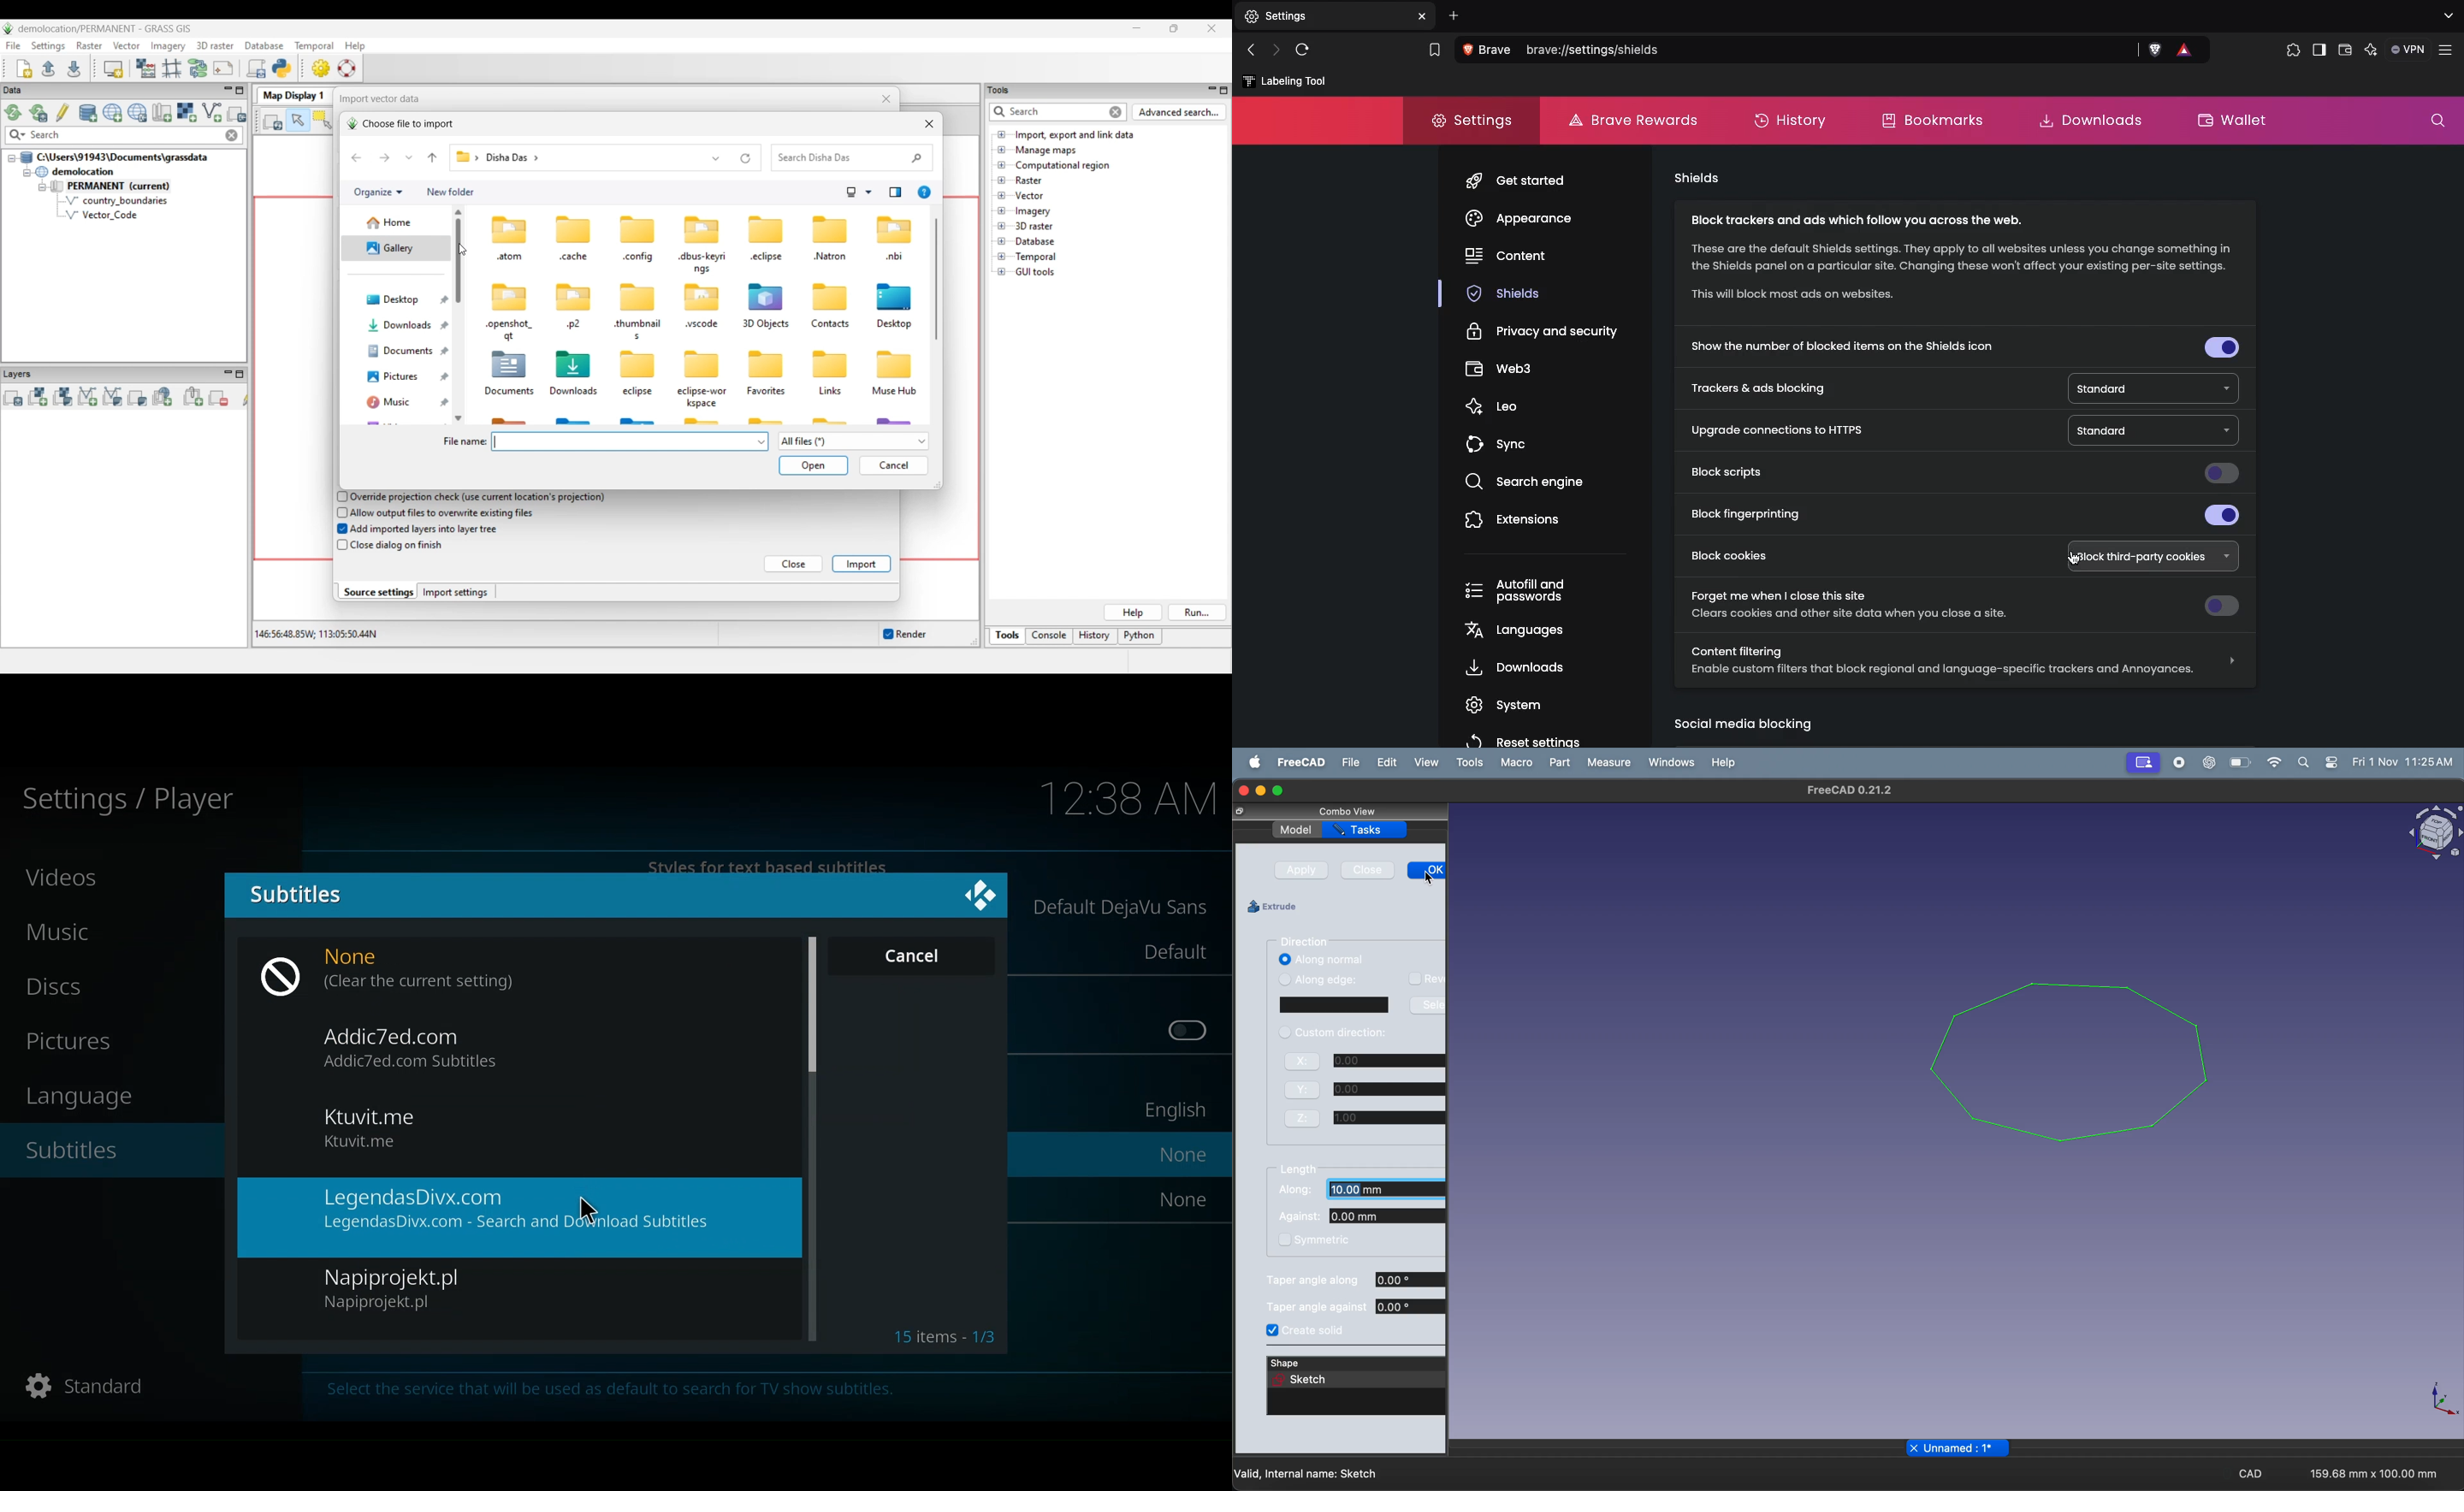 The width and height of the screenshot is (2464, 1512). What do you see at coordinates (945, 1335) in the screenshot?
I see `items` at bounding box center [945, 1335].